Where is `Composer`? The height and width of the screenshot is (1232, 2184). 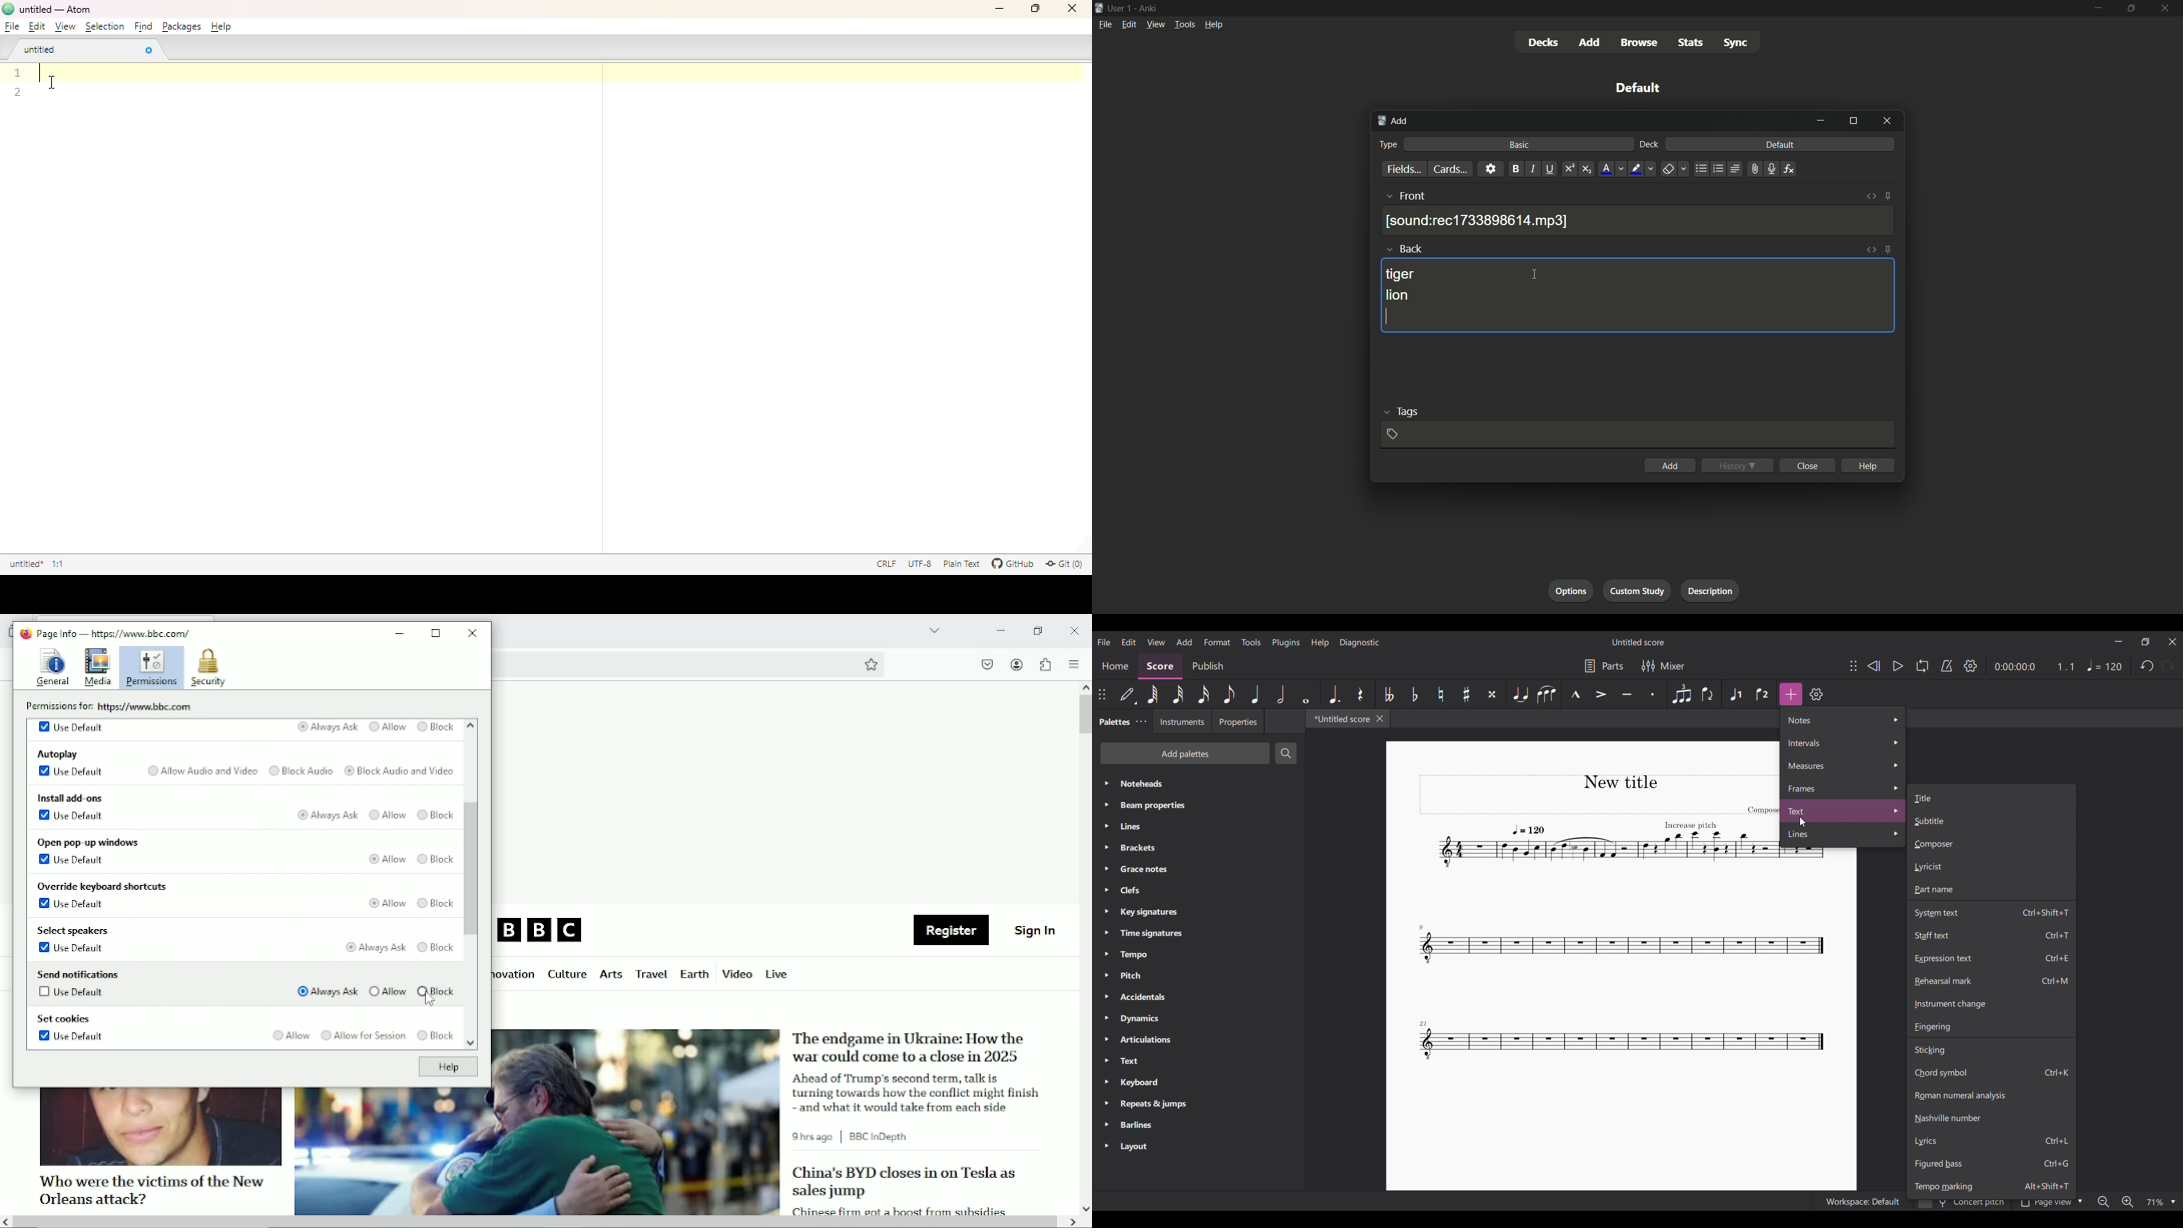 Composer is located at coordinates (1992, 844).